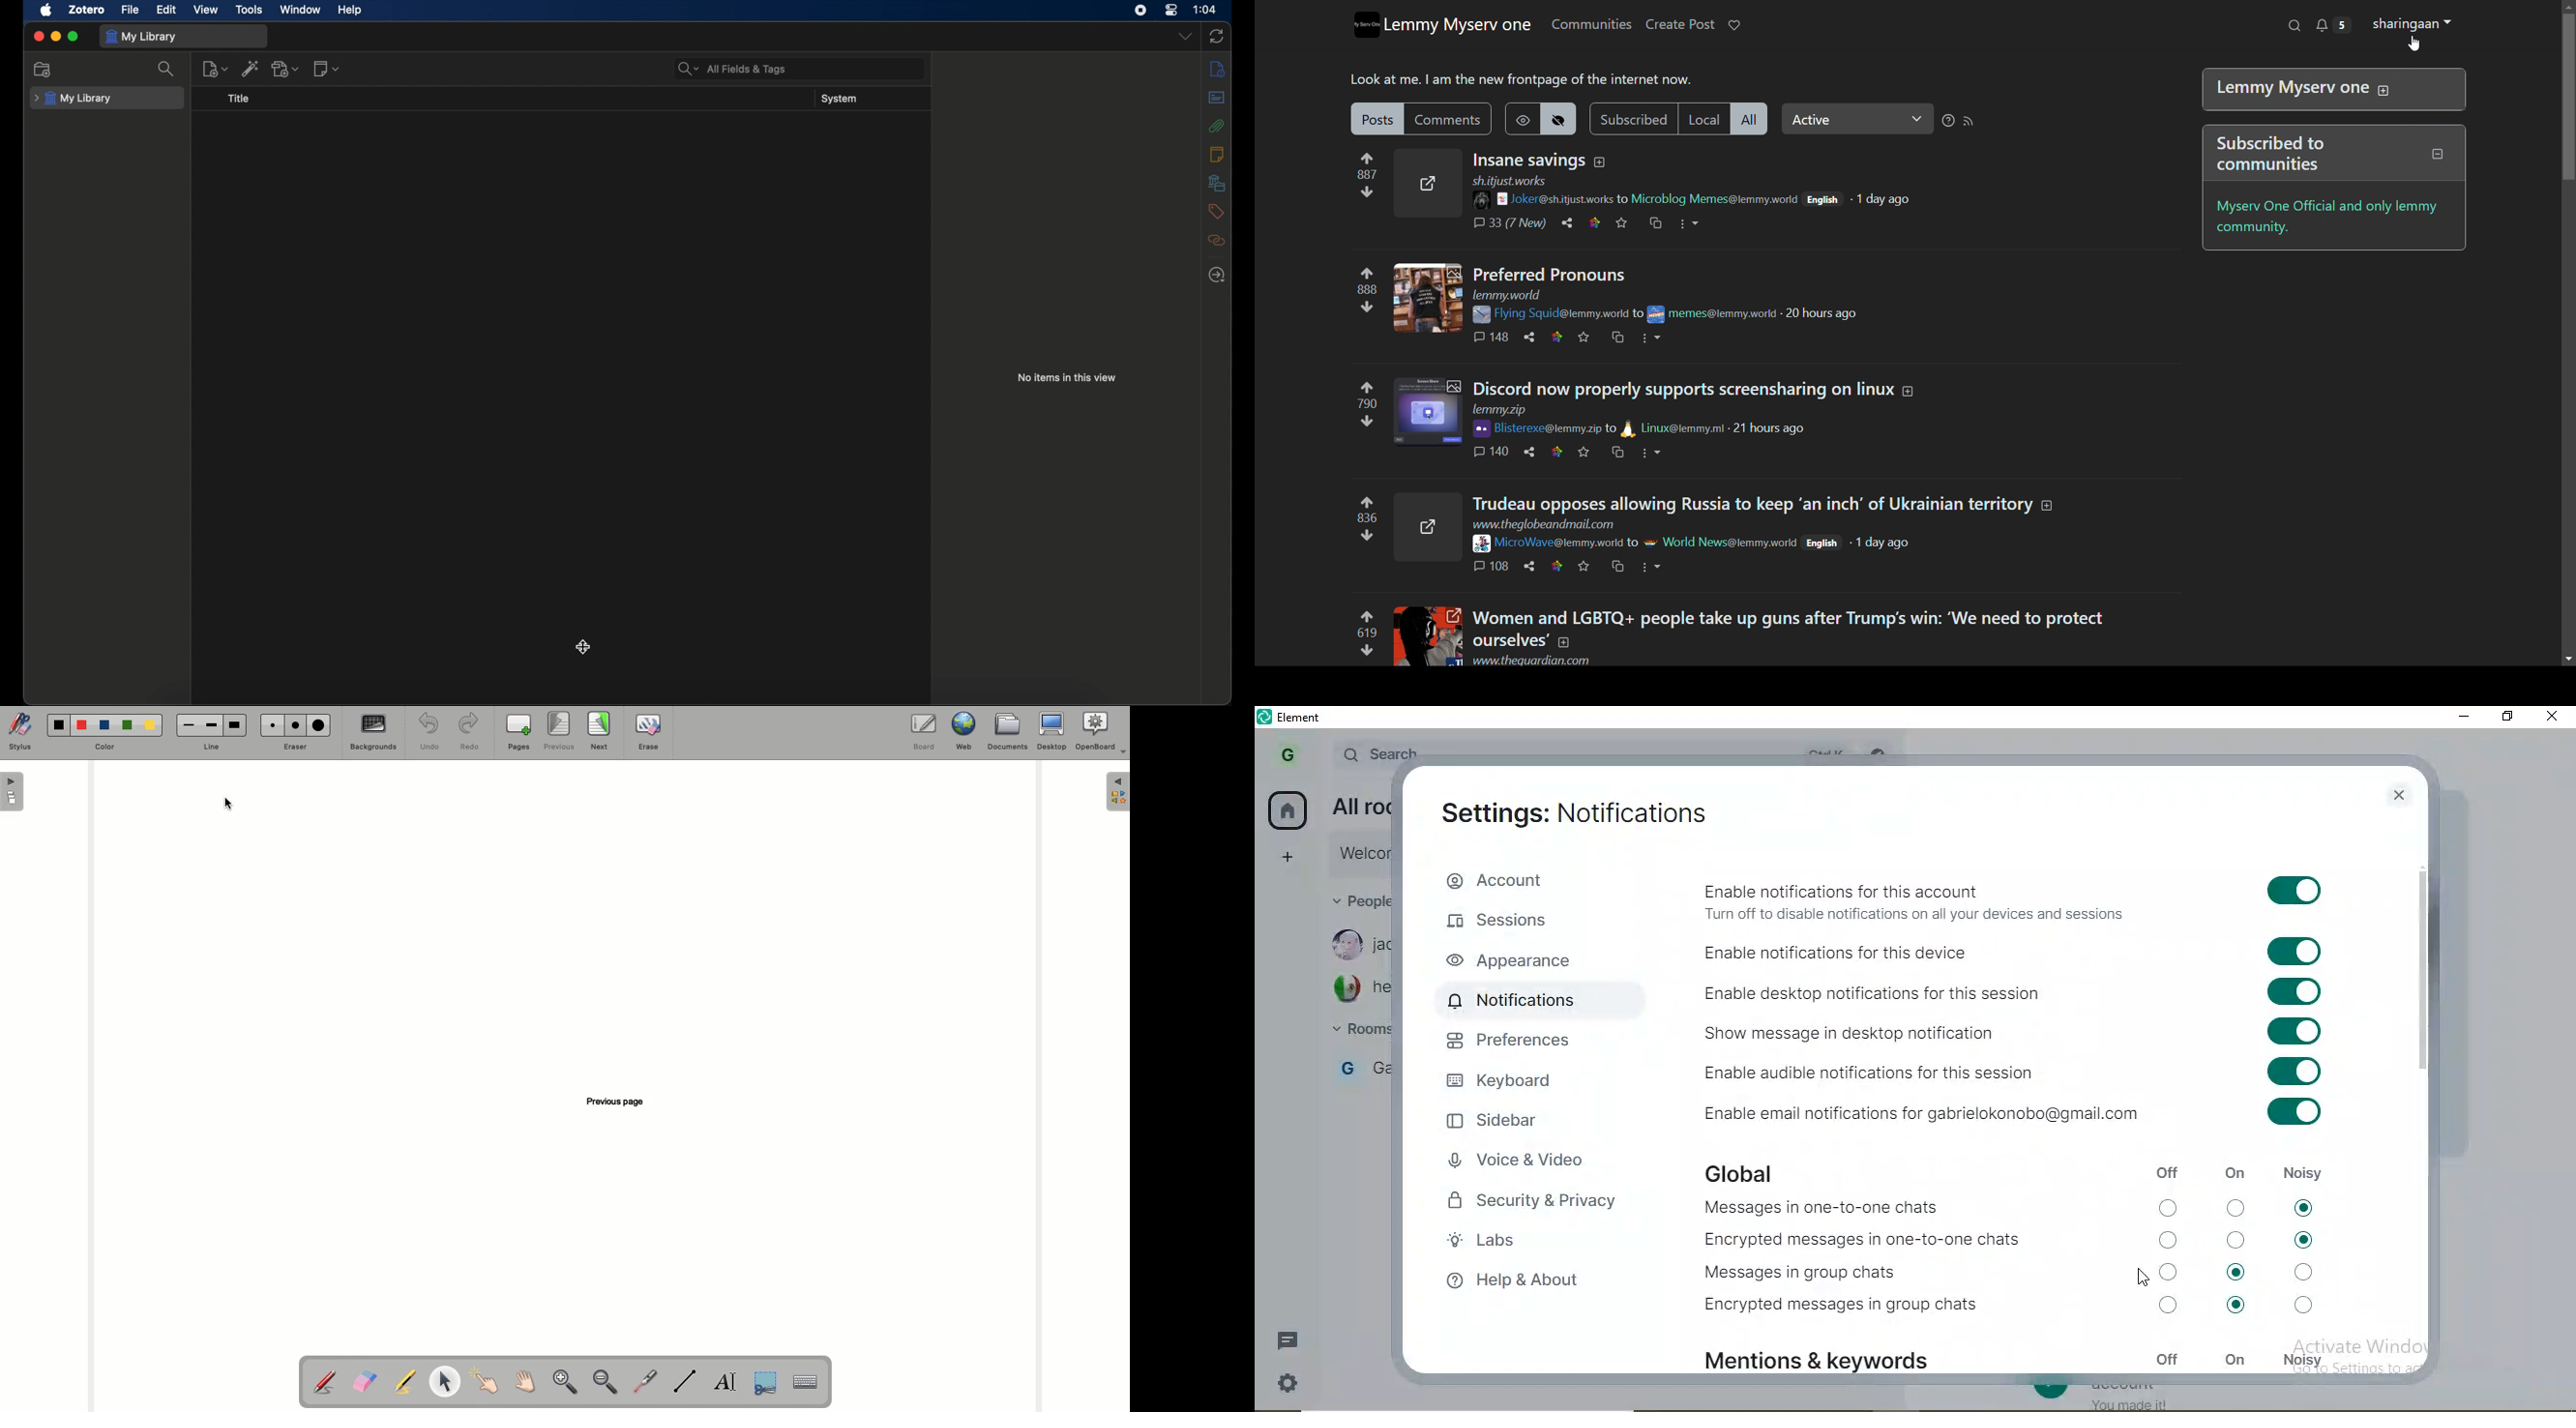 The height and width of the screenshot is (1428, 2576). What do you see at coordinates (2286, 992) in the screenshot?
I see `toggle` at bounding box center [2286, 992].